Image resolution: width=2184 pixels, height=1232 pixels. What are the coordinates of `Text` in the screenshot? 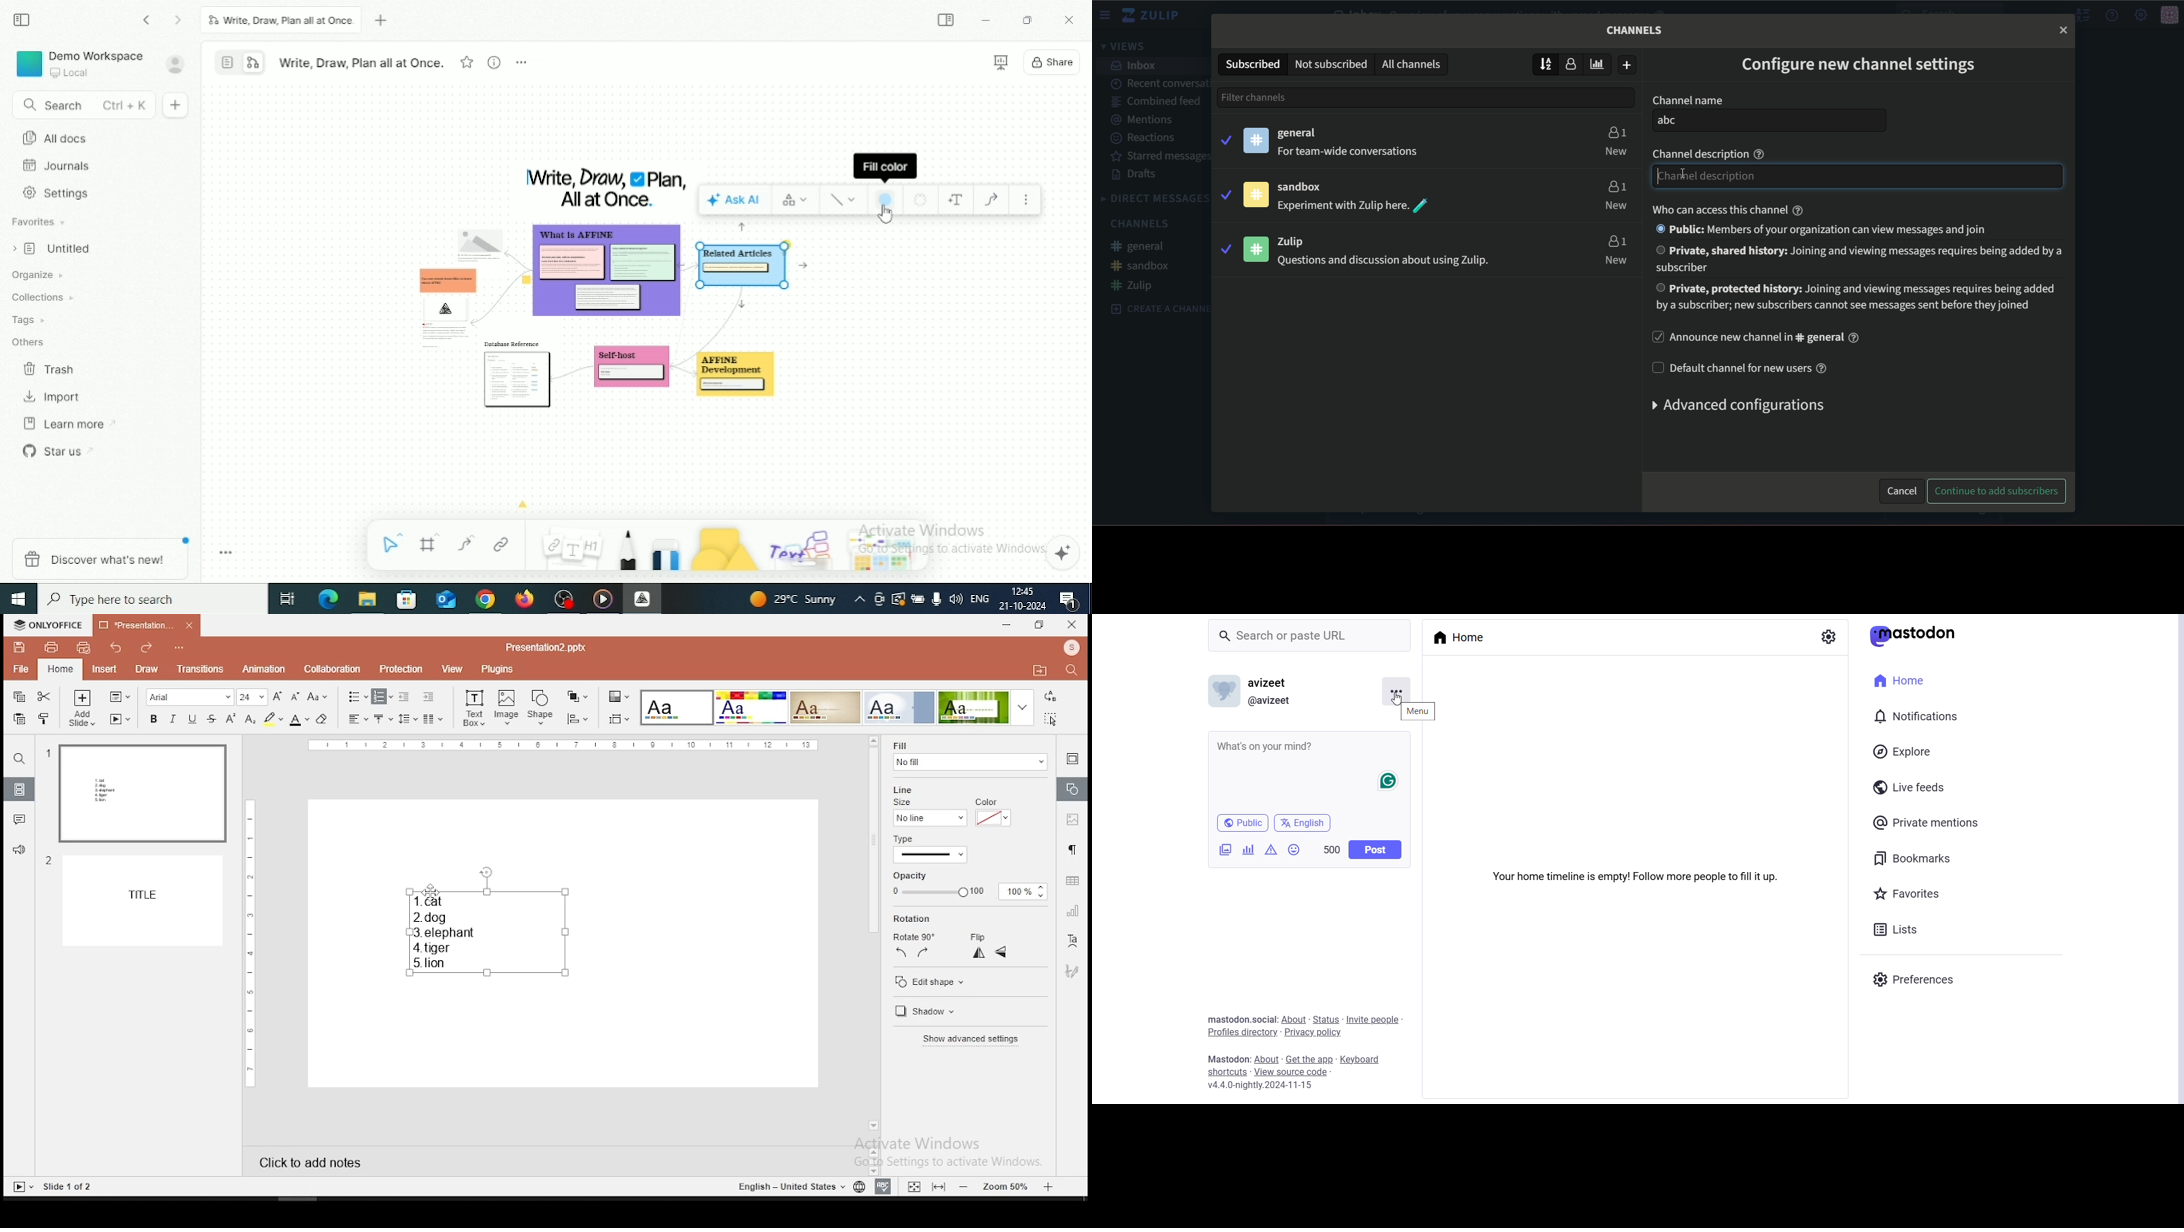 It's located at (1227, 1059).